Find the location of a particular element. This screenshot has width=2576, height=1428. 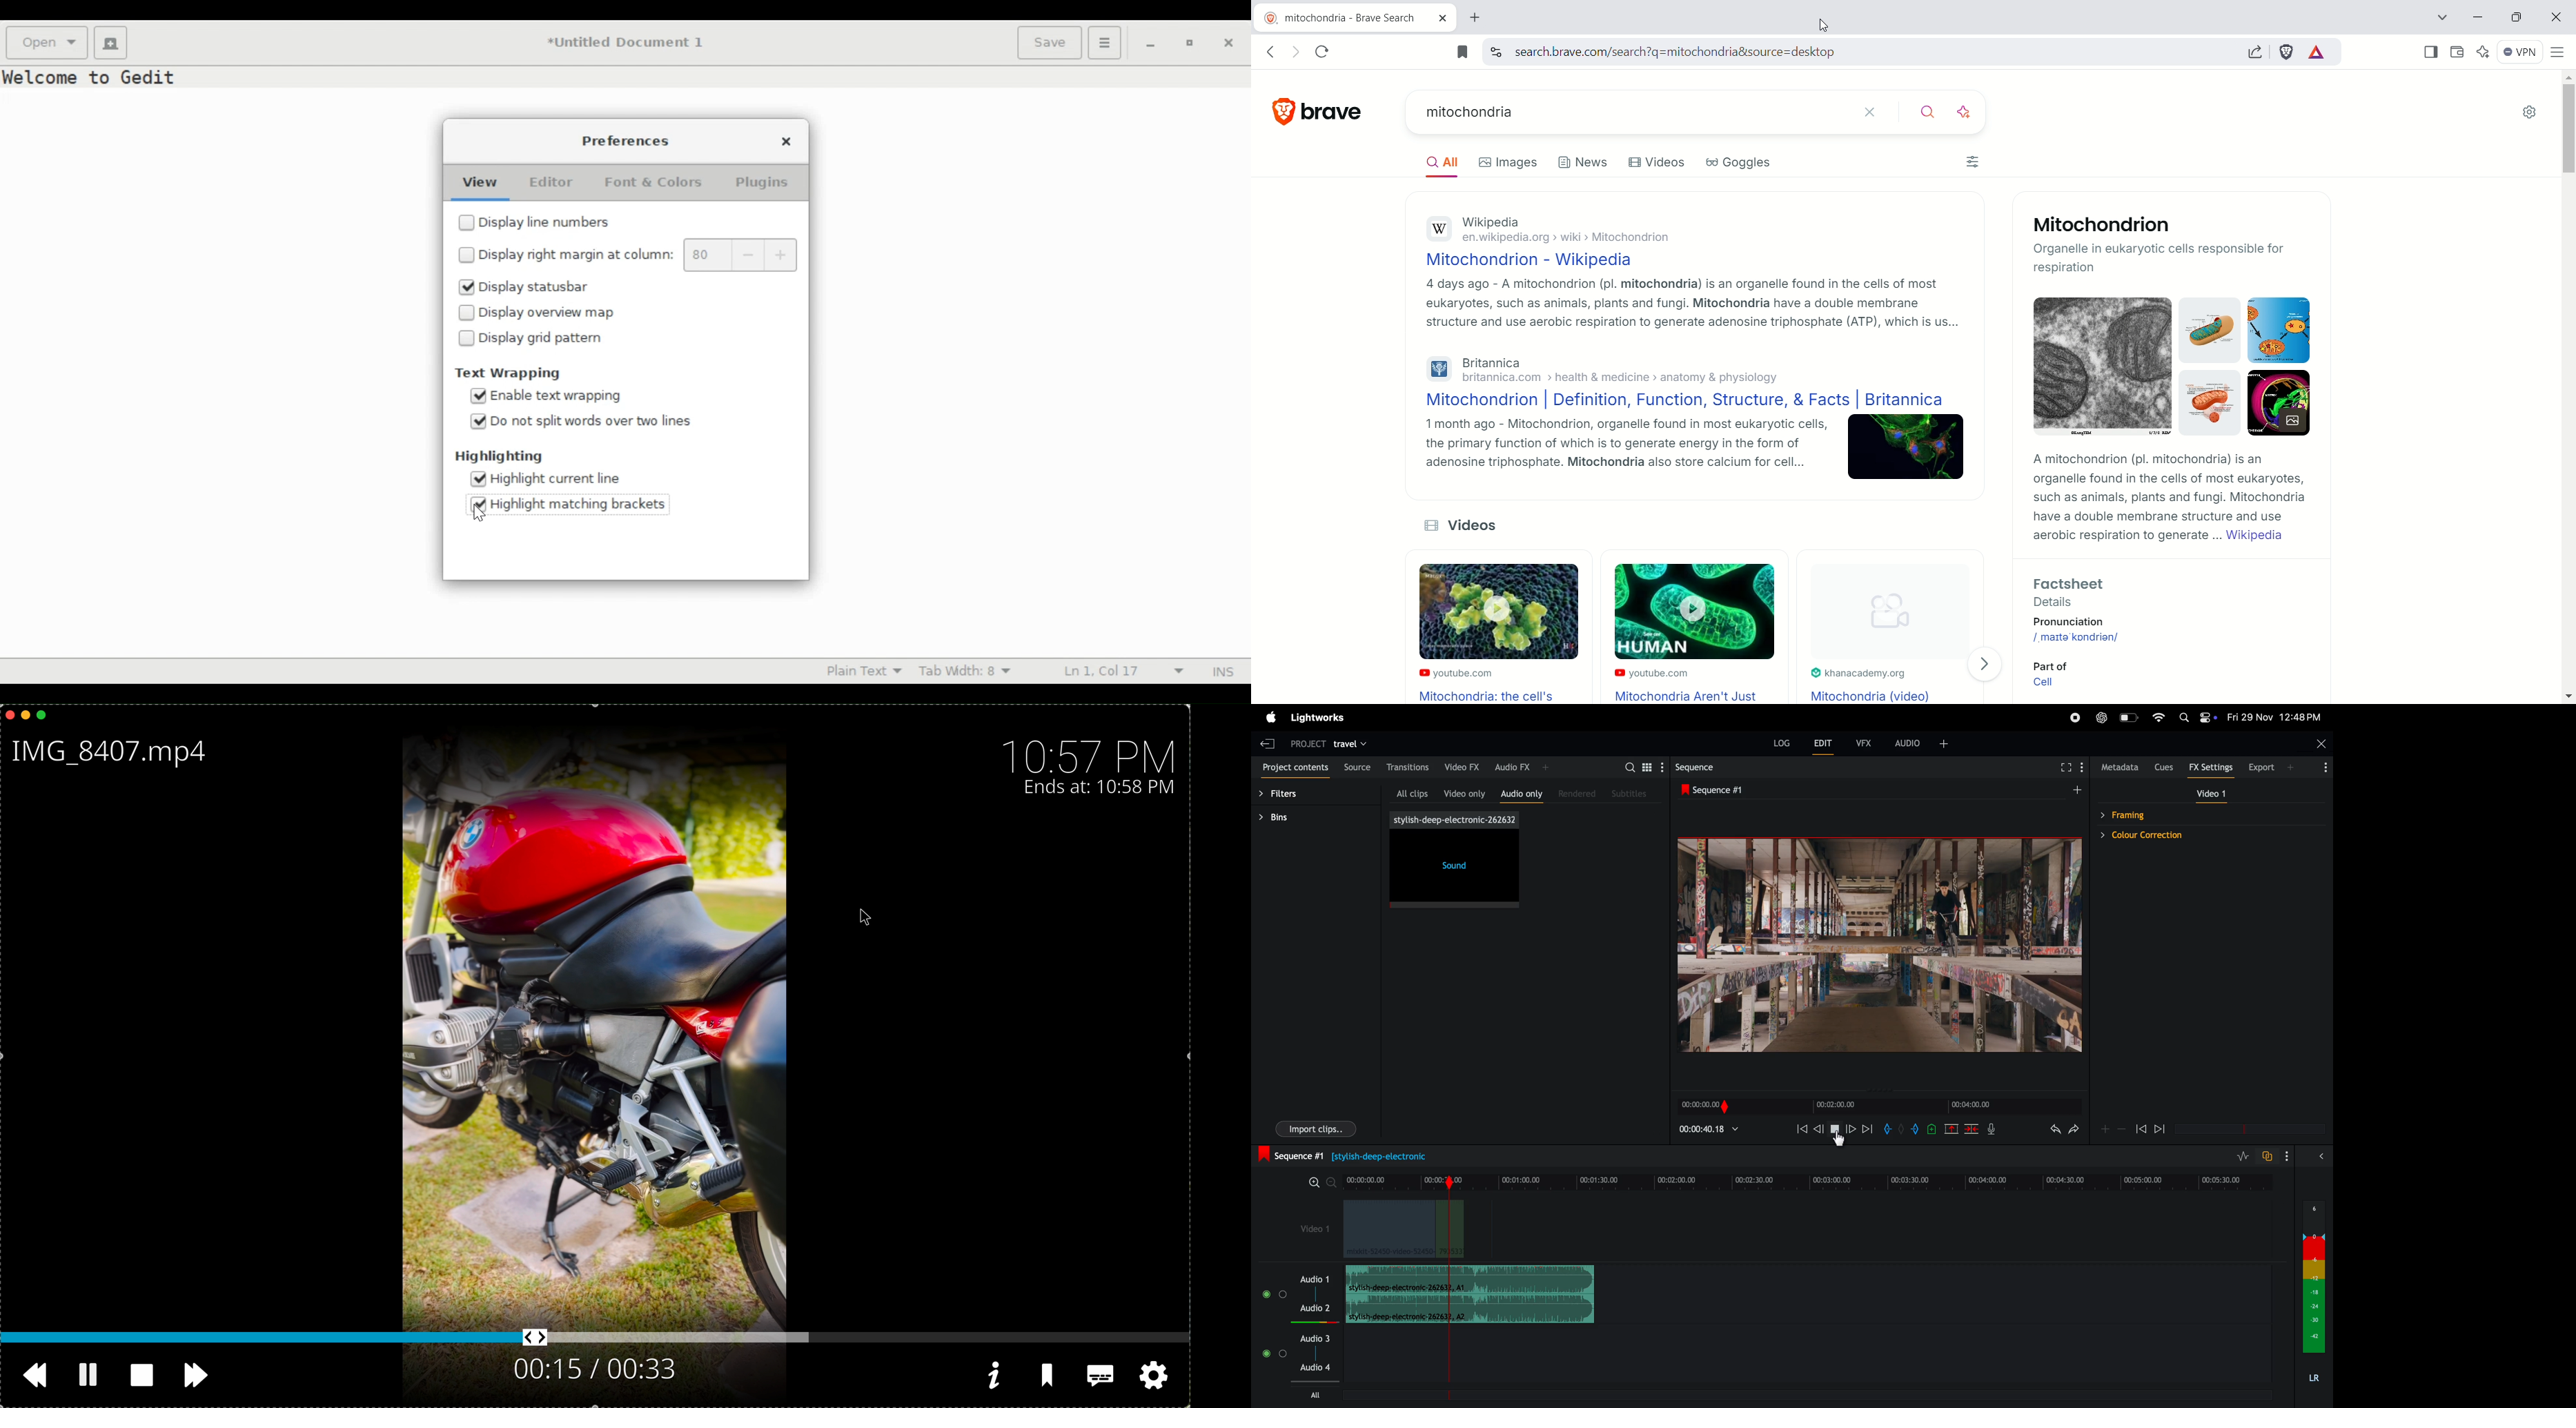

toggle audio editing levels is located at coordinates (2239, 1156).